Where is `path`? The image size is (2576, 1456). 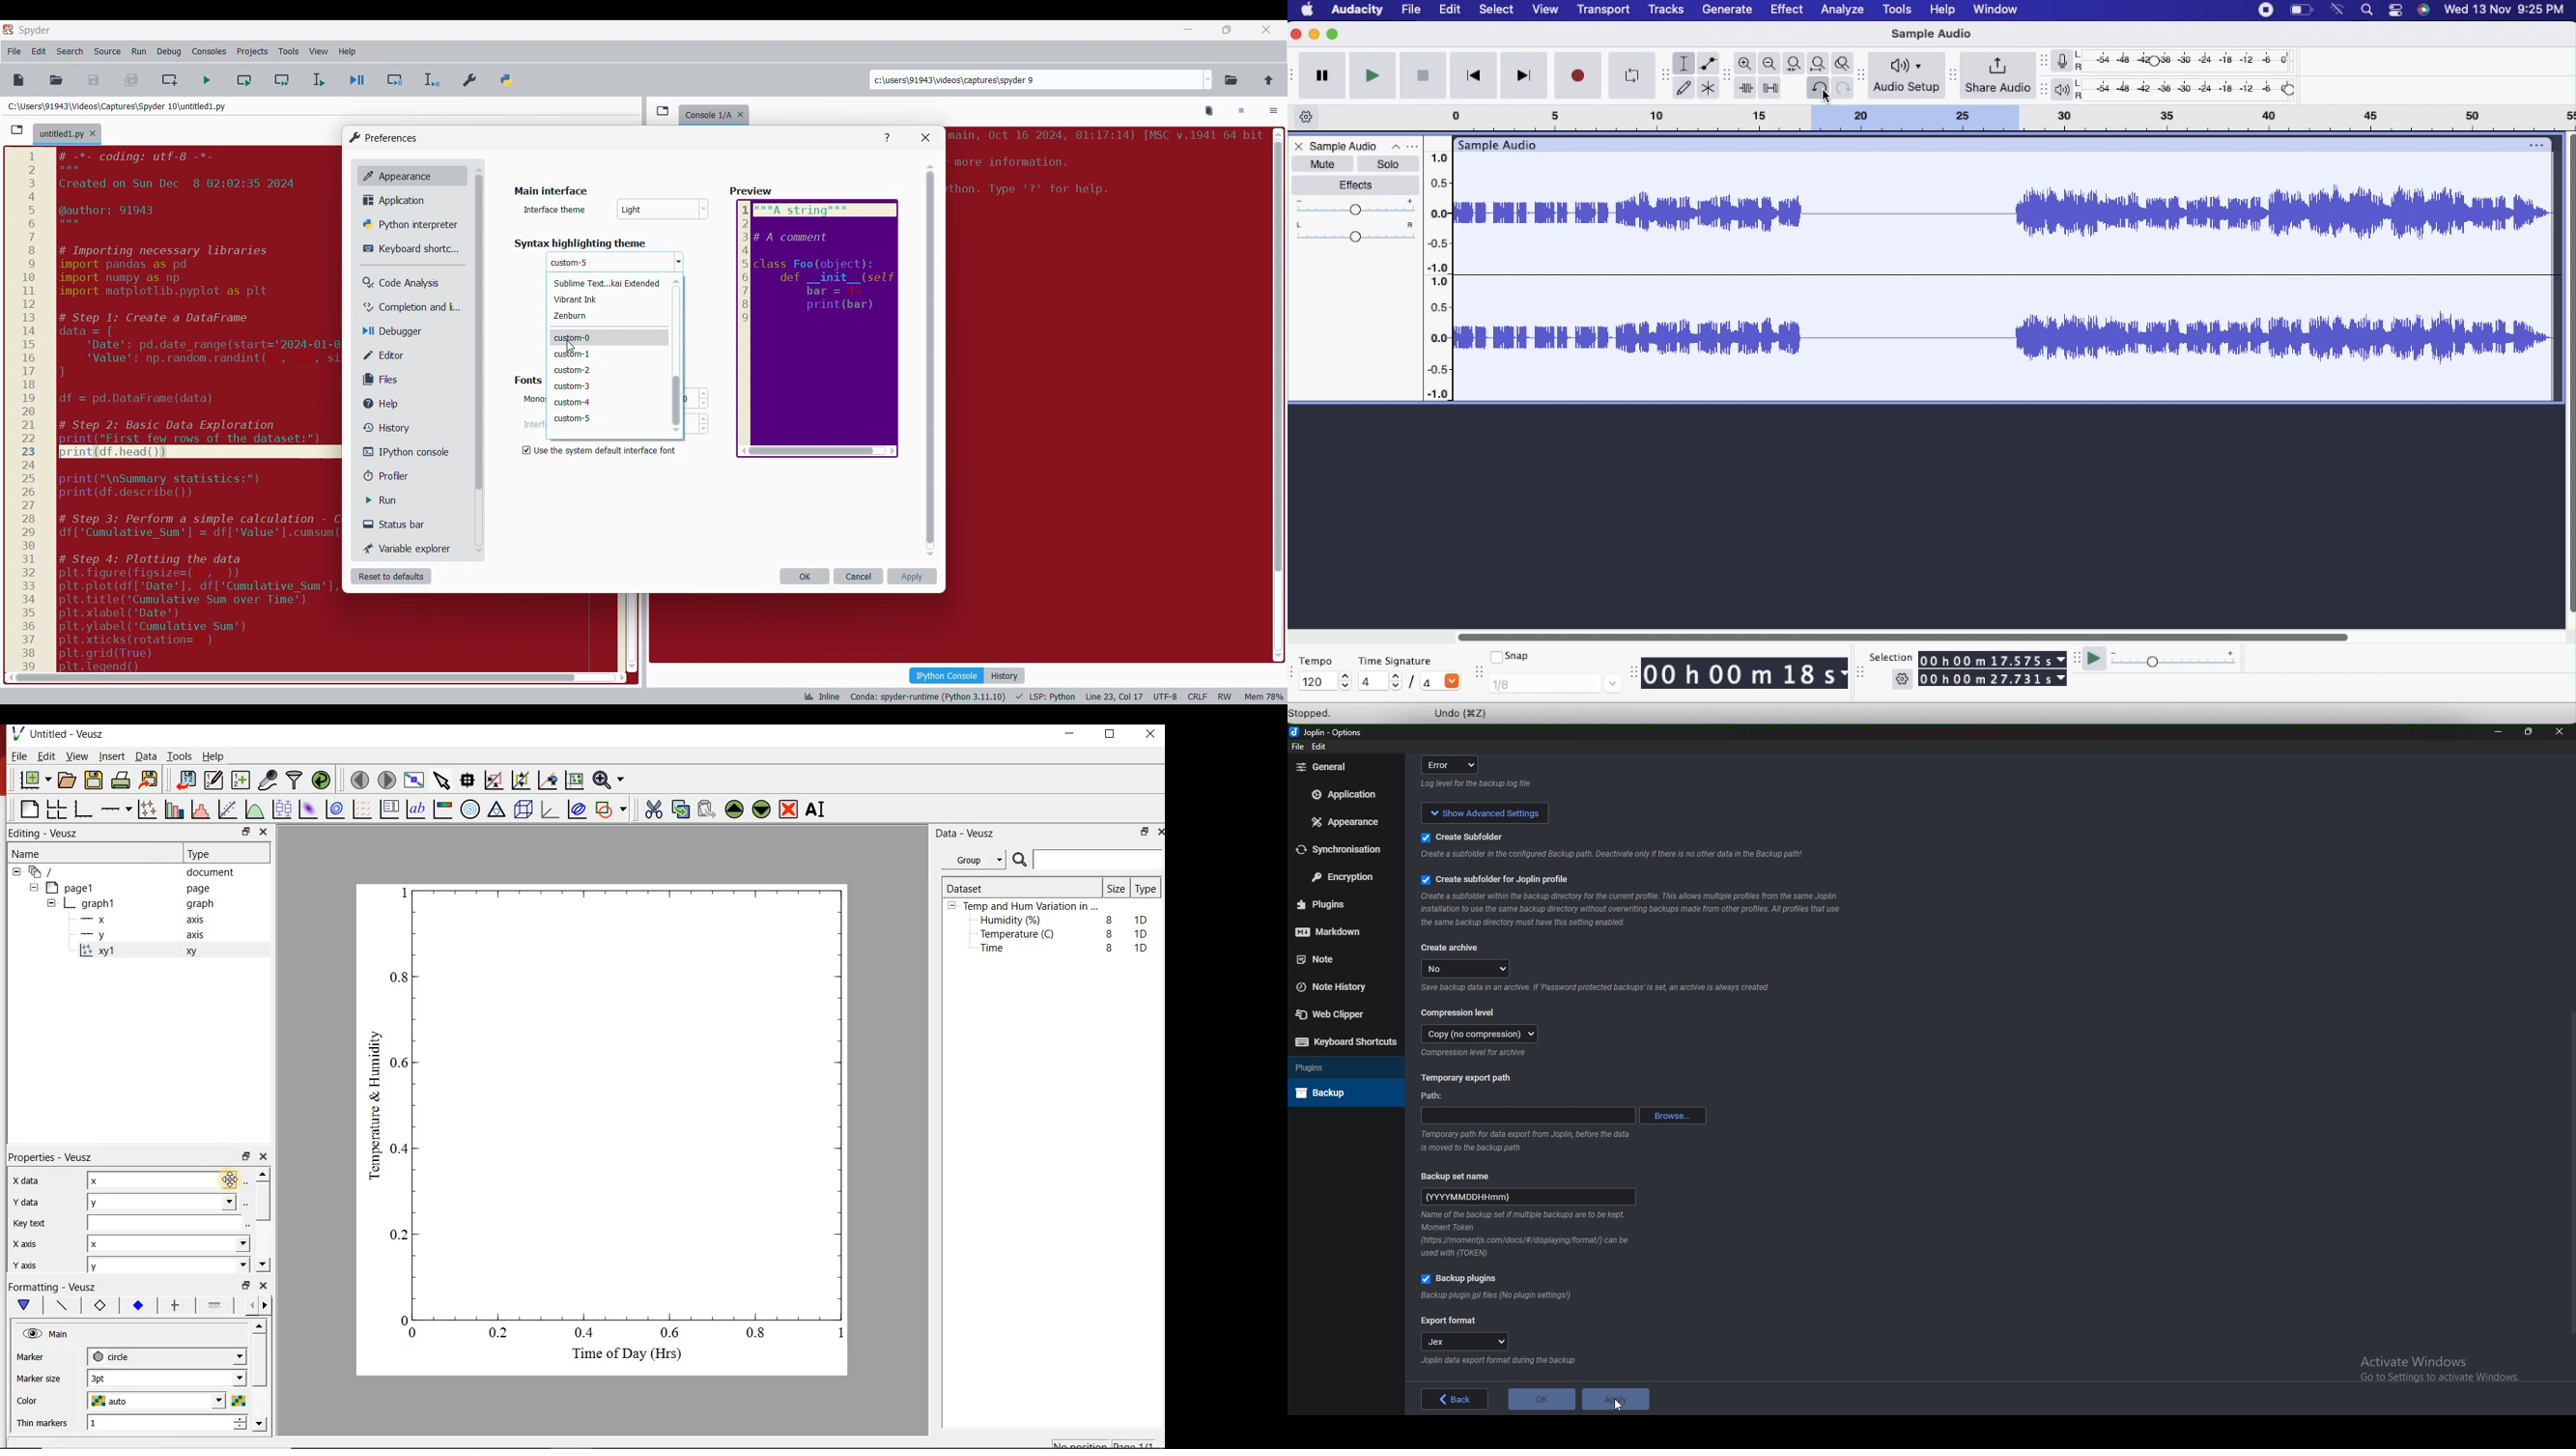
path is located at coordinates (1436, 1098).